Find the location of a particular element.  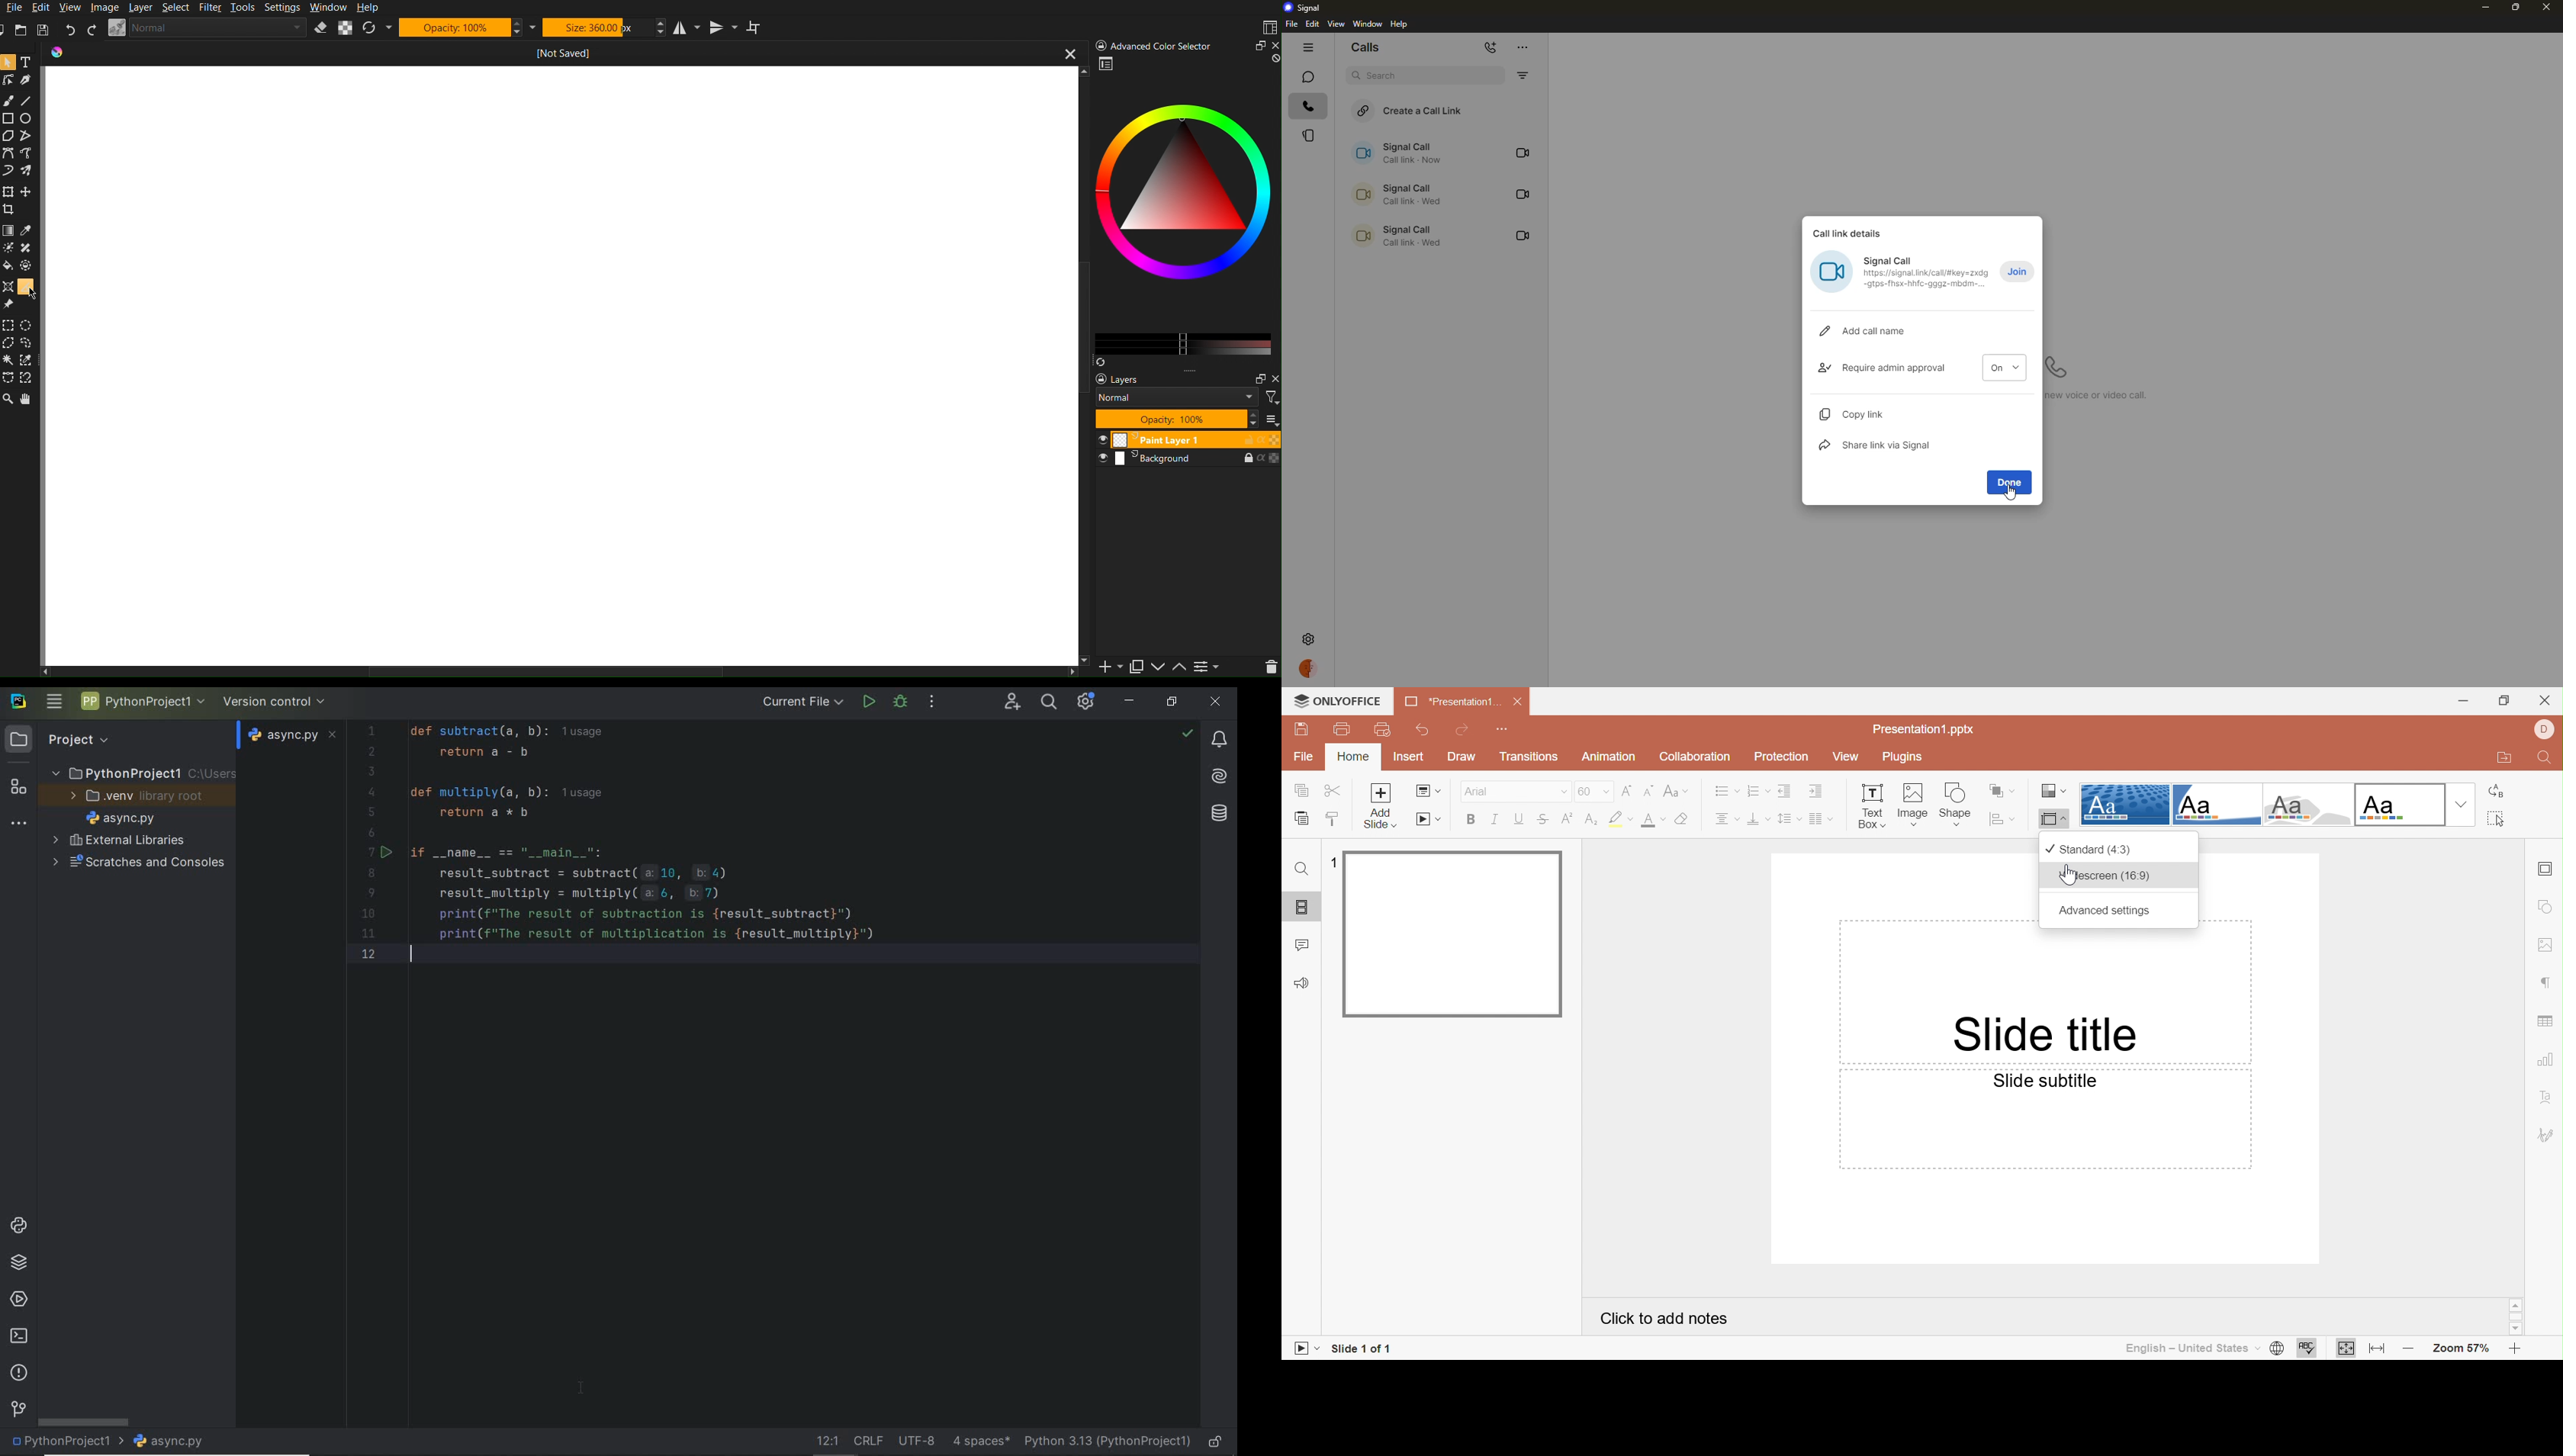

Shape is located at coordinates (1954, 804).